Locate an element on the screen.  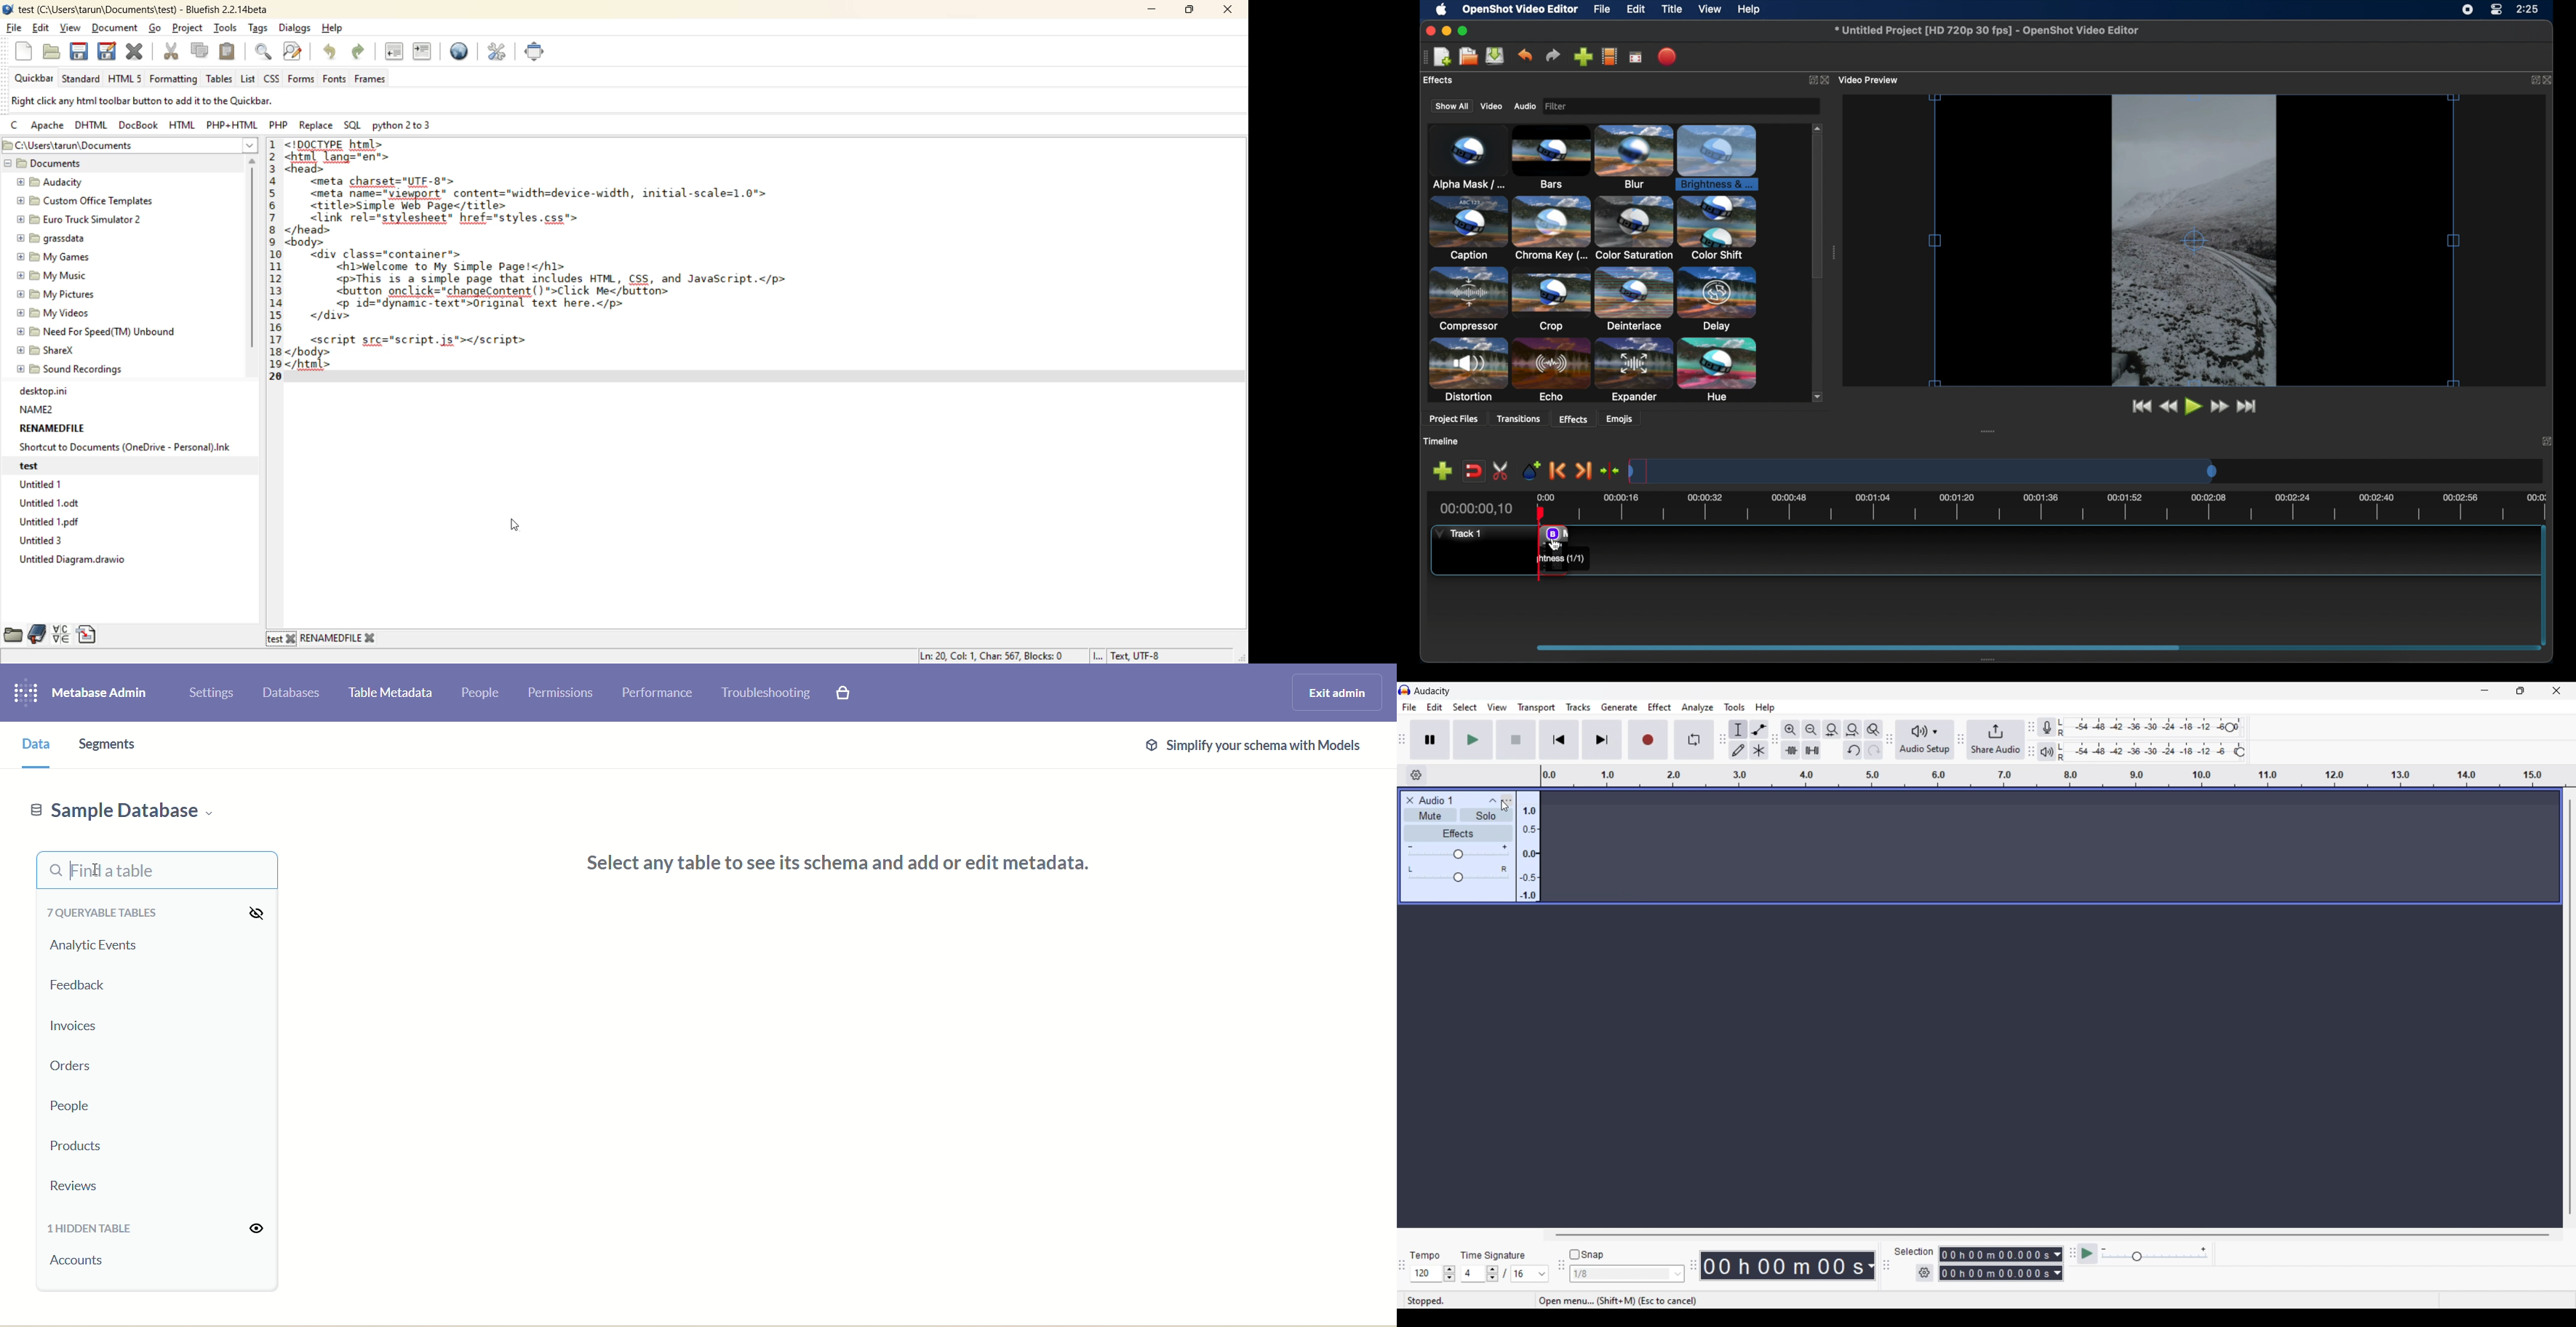
paid features is located at coordinates (845, 698).